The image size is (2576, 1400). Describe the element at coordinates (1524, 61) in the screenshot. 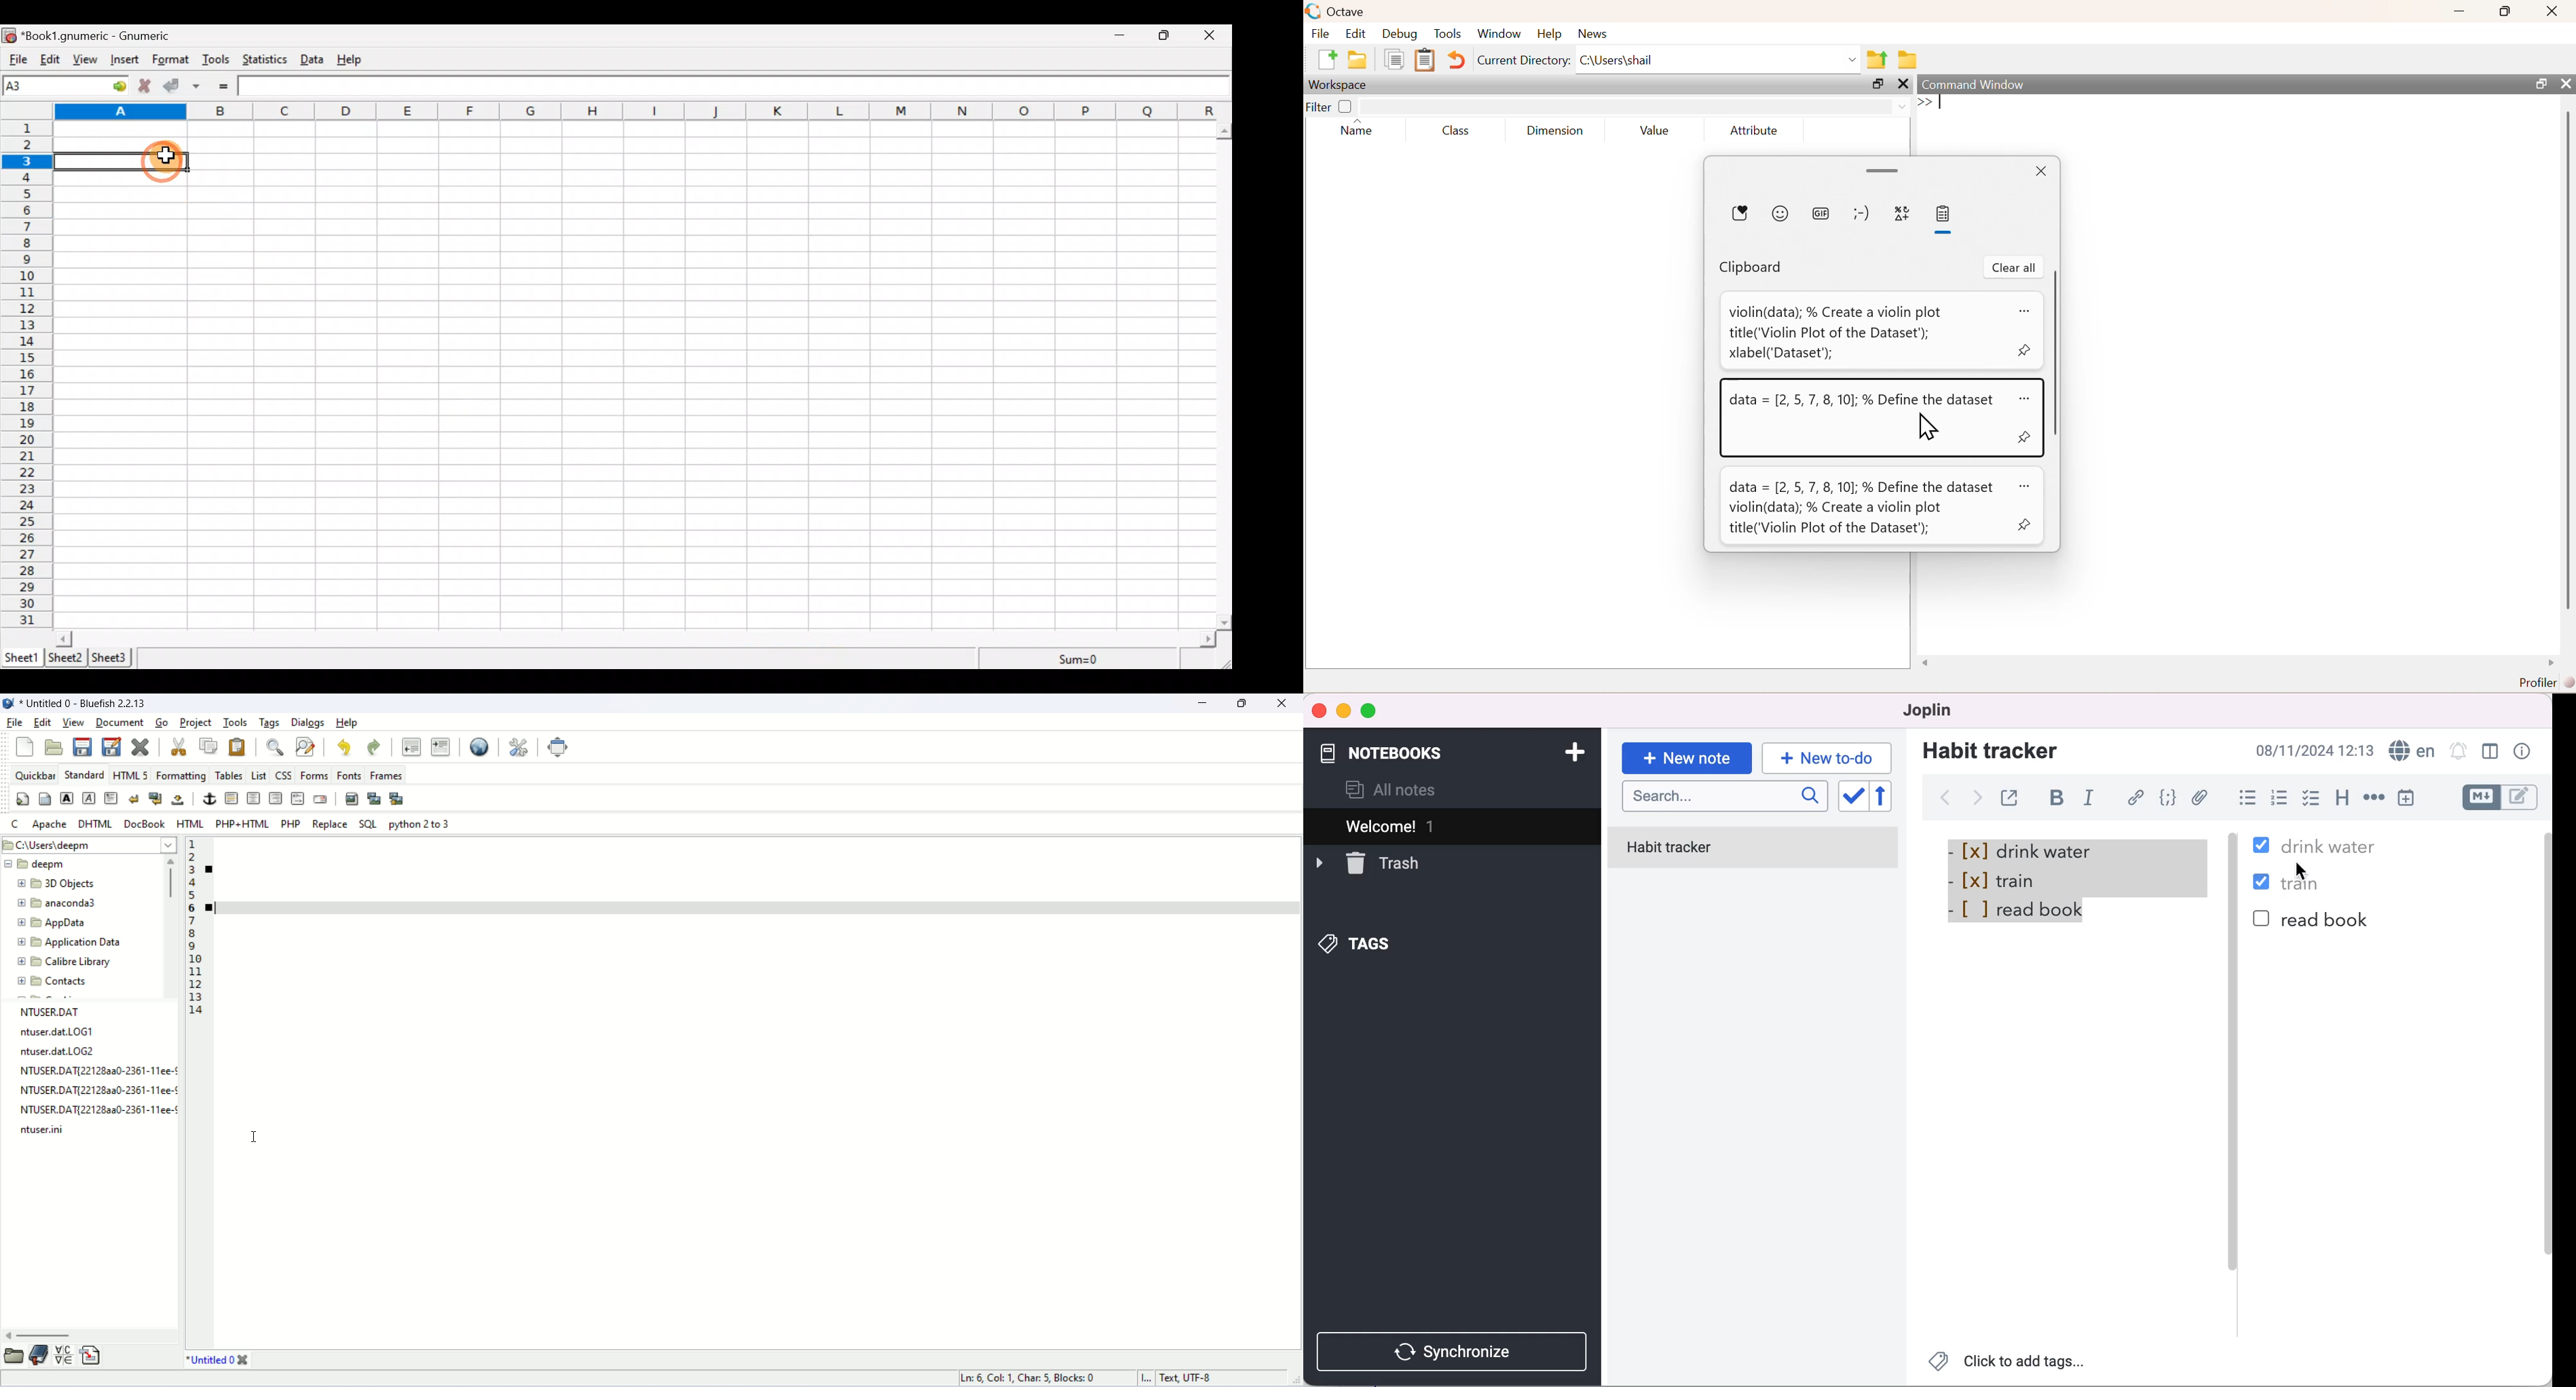

I see `Current Directory:` at that location.